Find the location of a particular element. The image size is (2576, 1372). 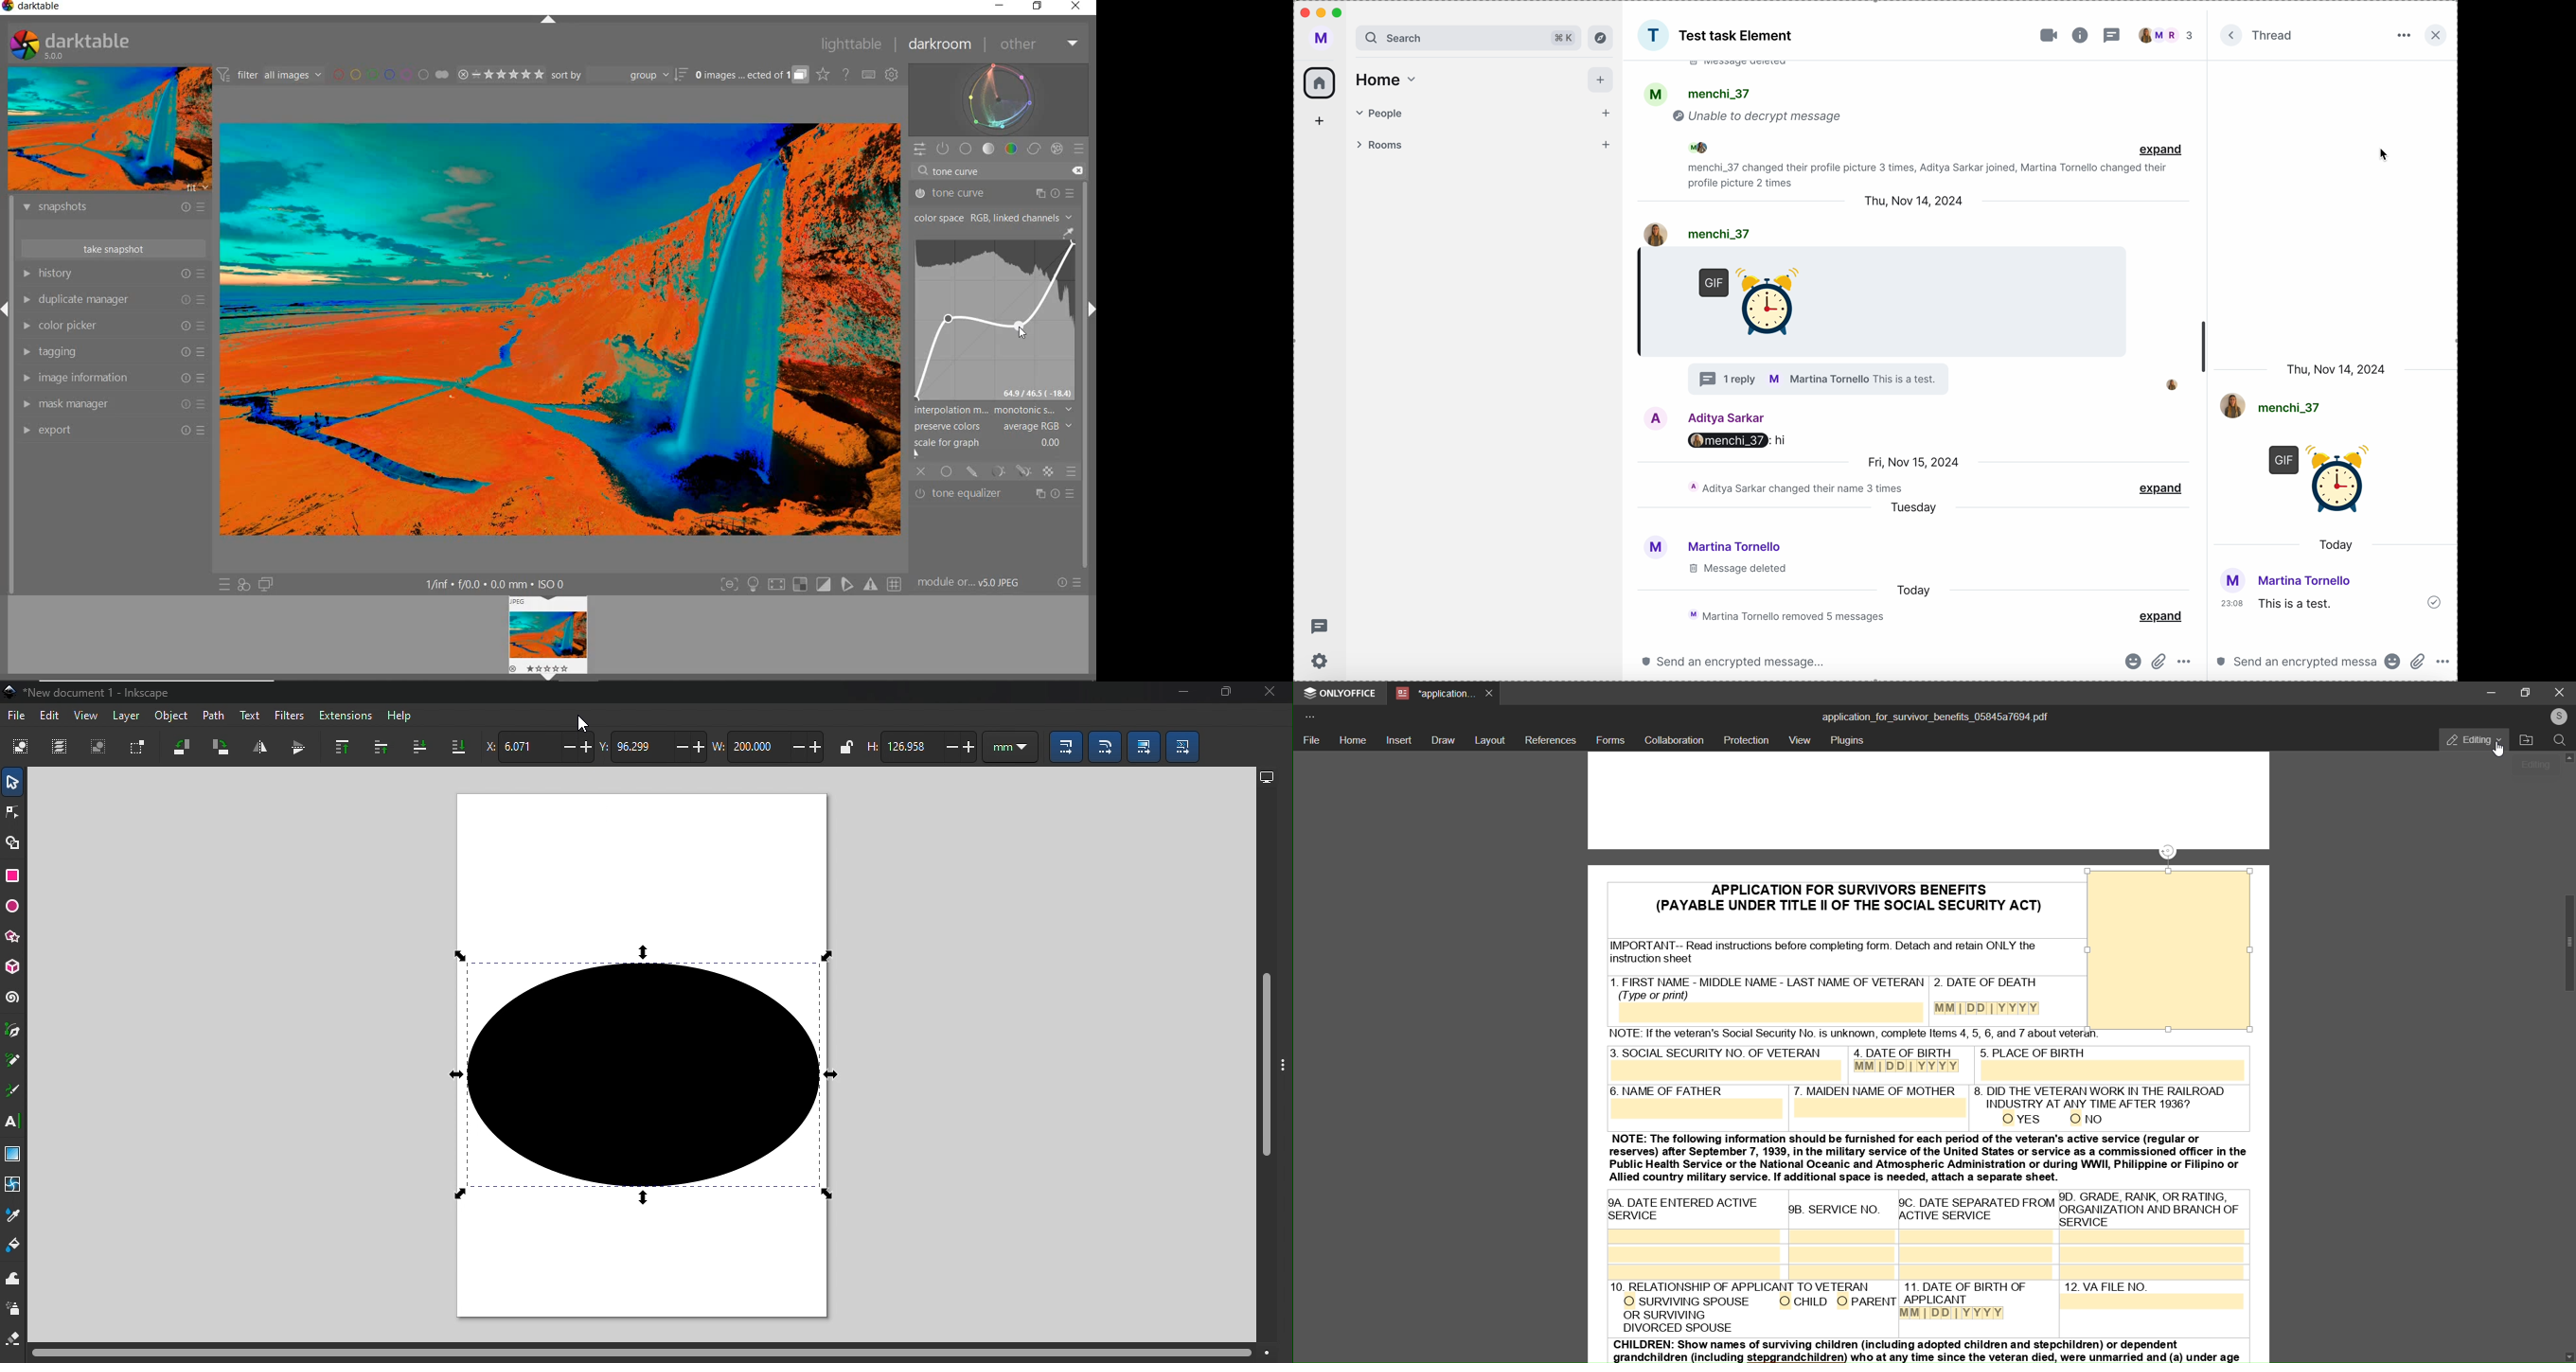

attach files is located at coordinates (2159, 659).